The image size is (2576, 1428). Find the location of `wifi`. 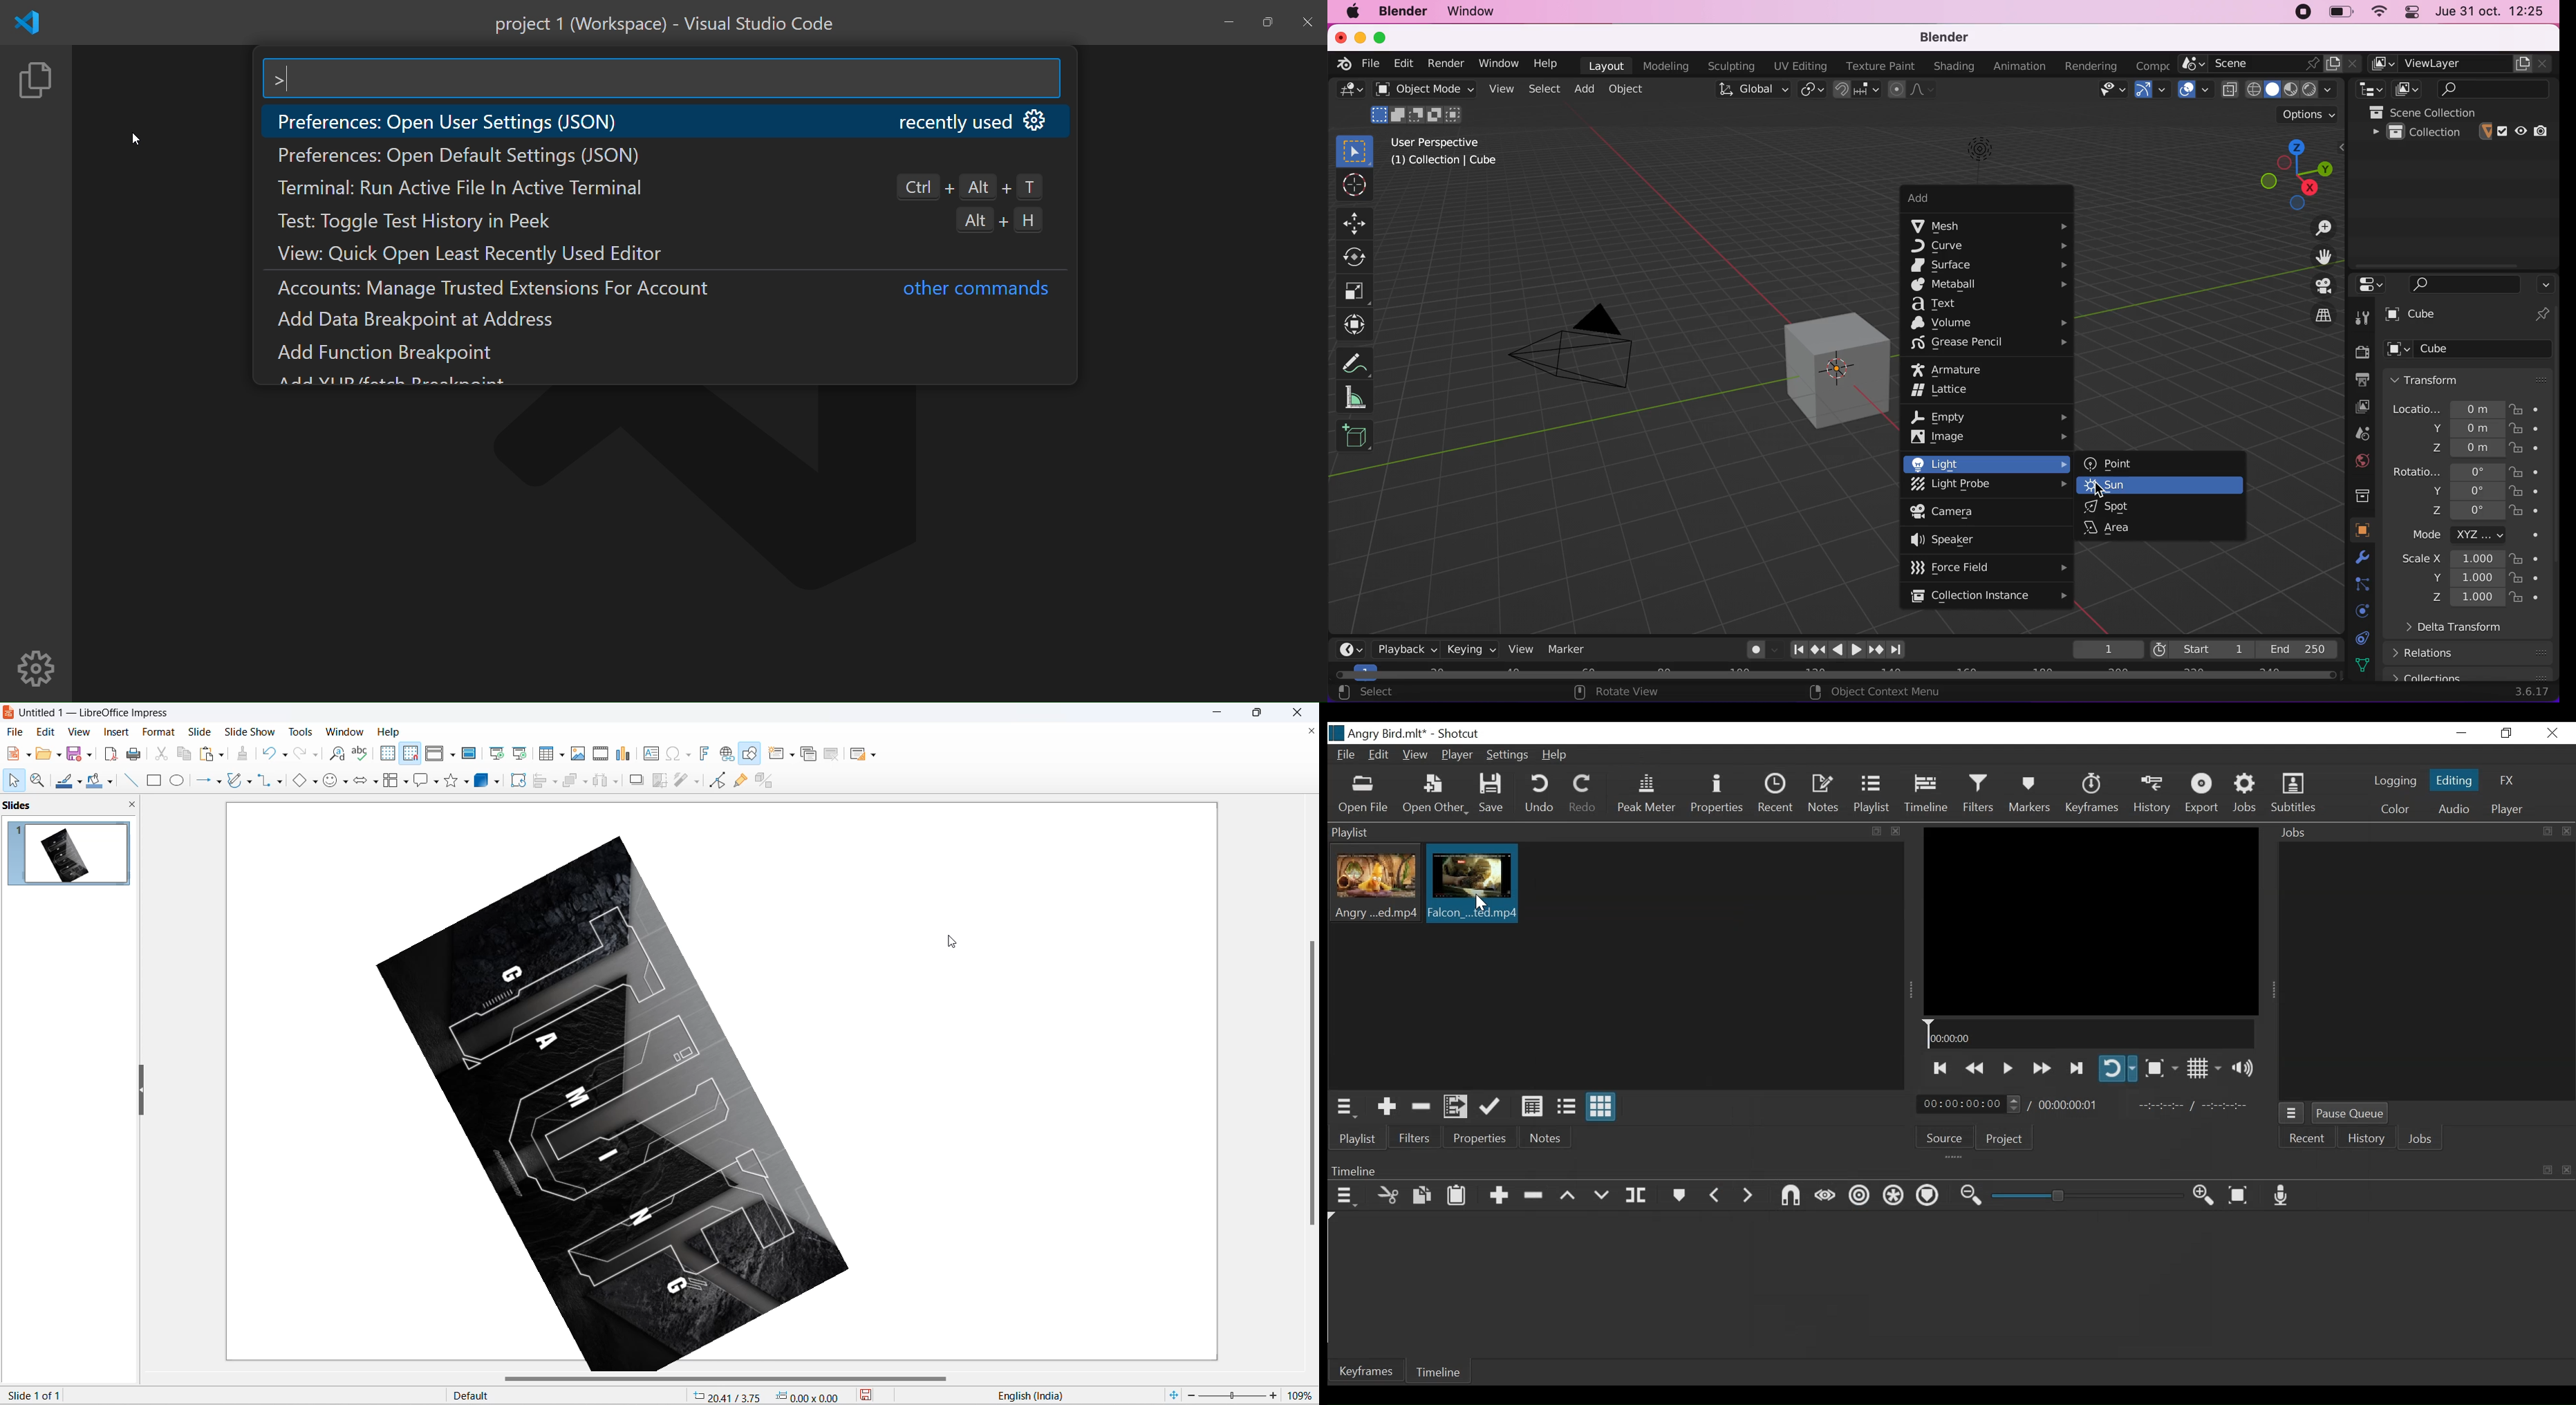

wifi is located at coordinates (2377, 12).